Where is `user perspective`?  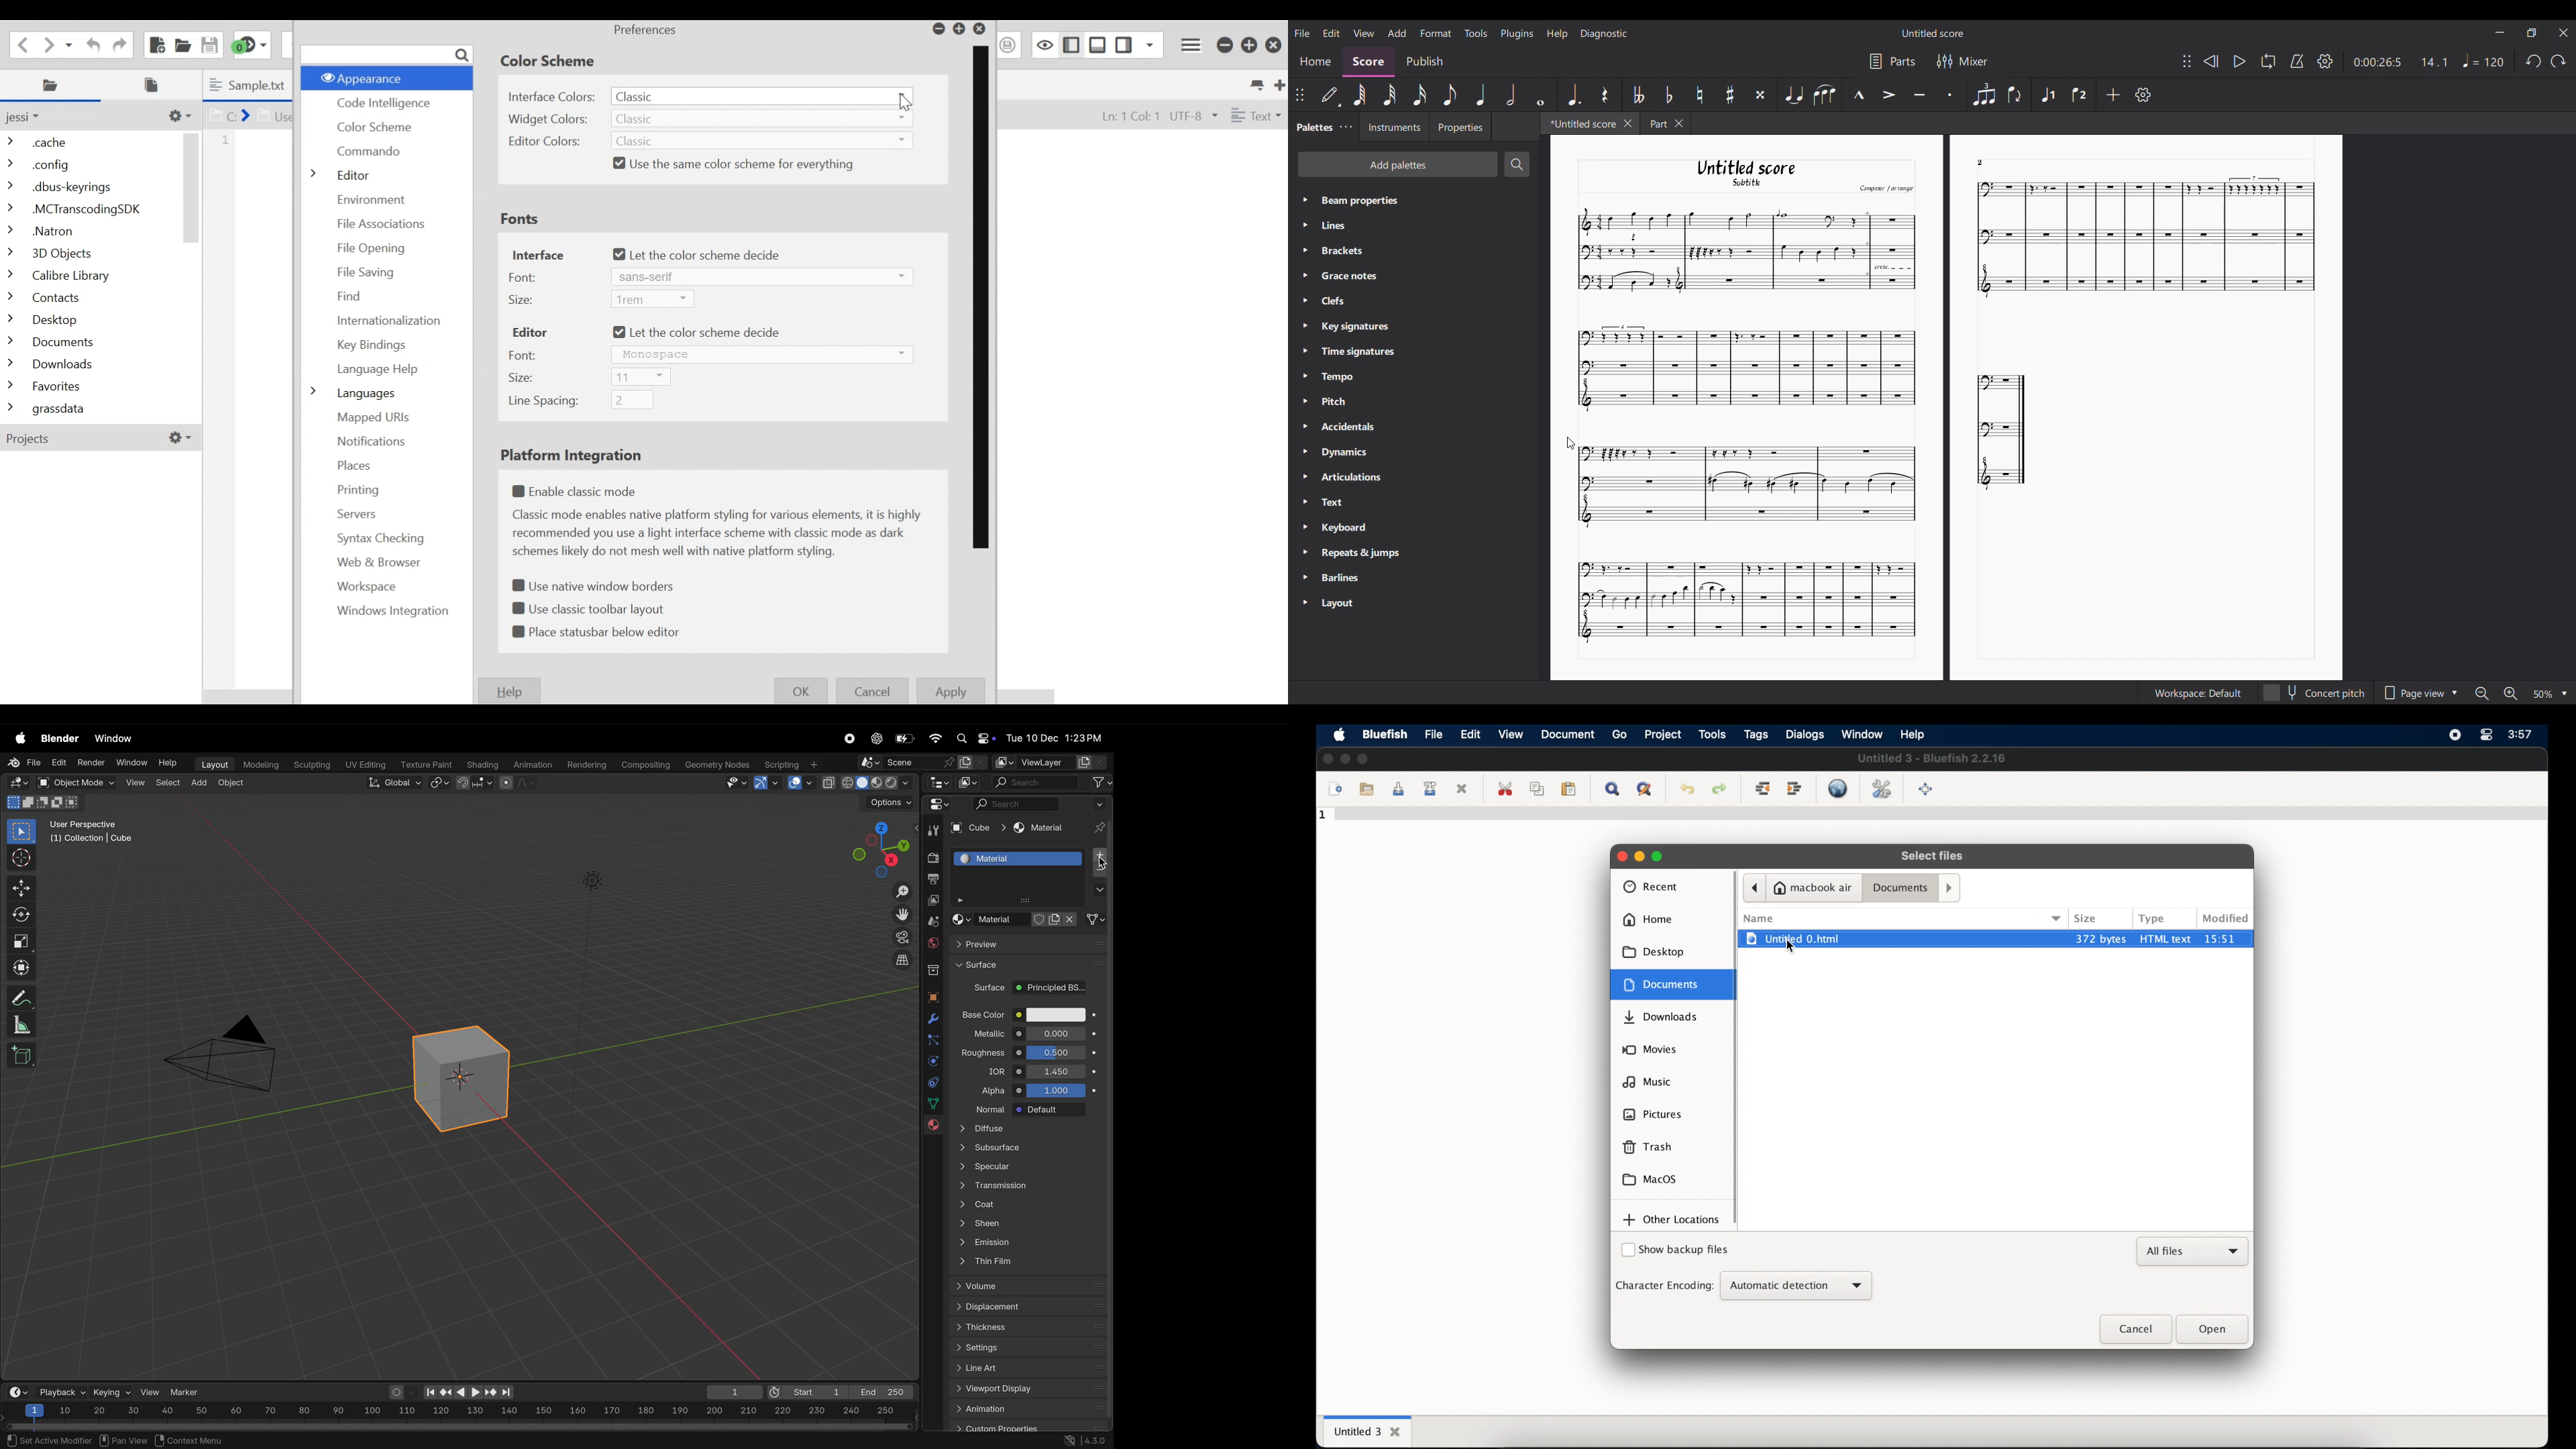 user perspective is located at coordinates (97, 831).